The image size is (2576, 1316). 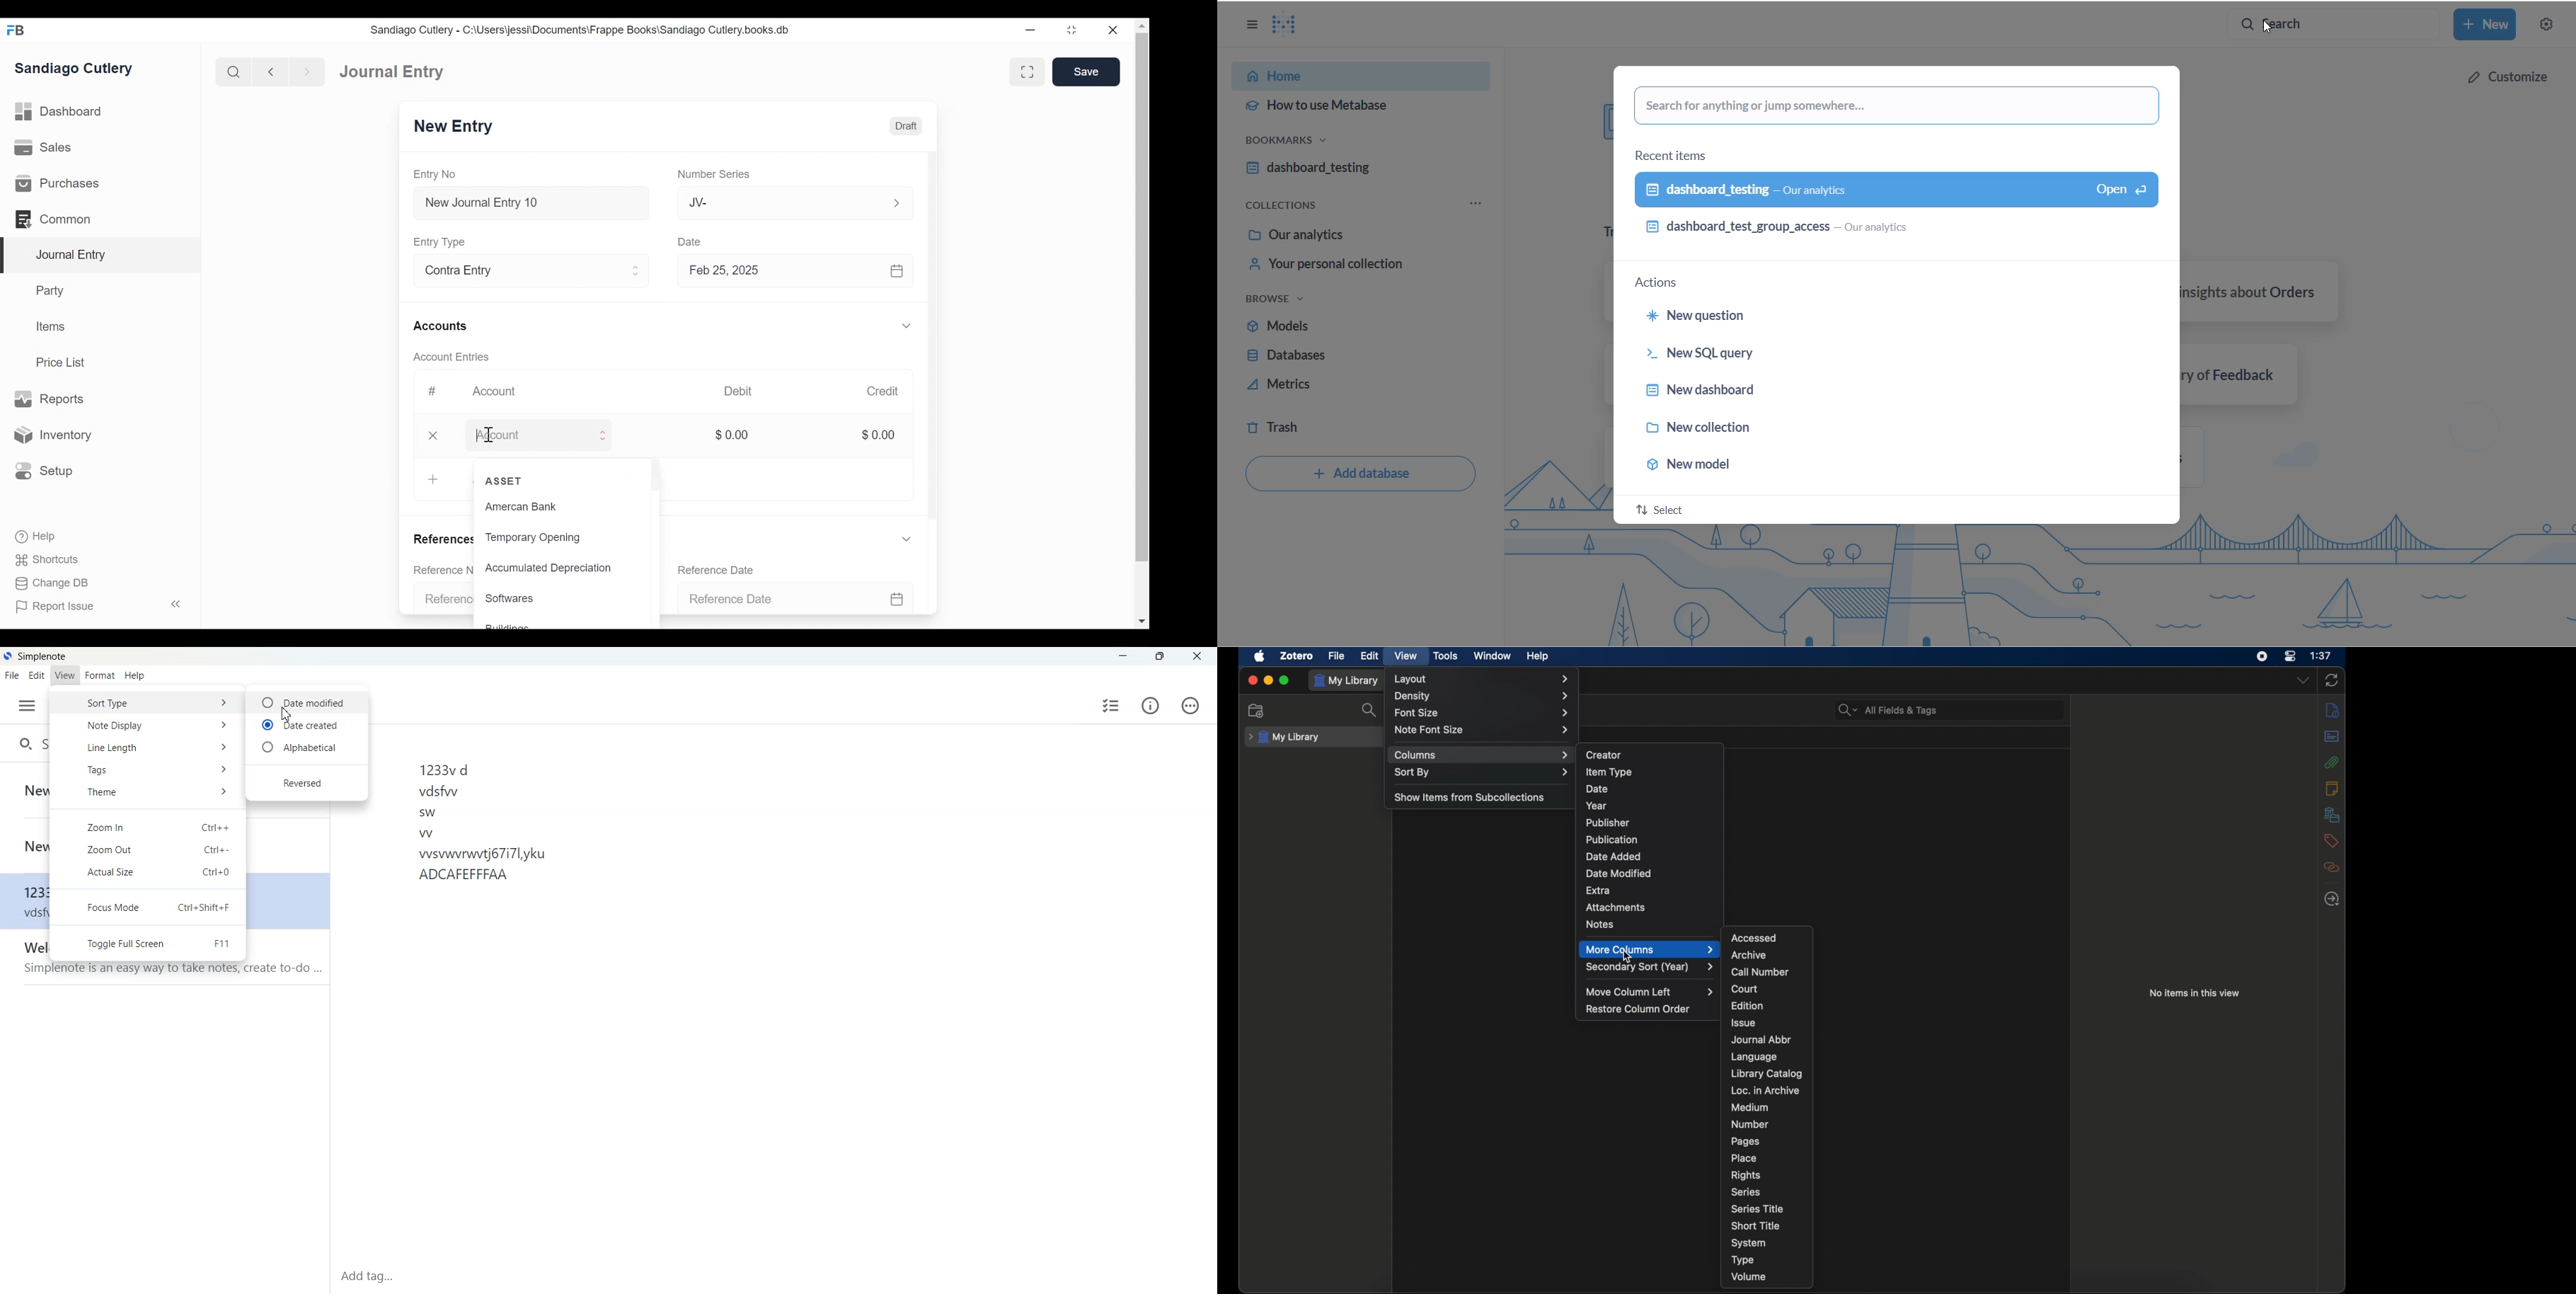 I want to click on search bar, so click(x=1889, y=710).